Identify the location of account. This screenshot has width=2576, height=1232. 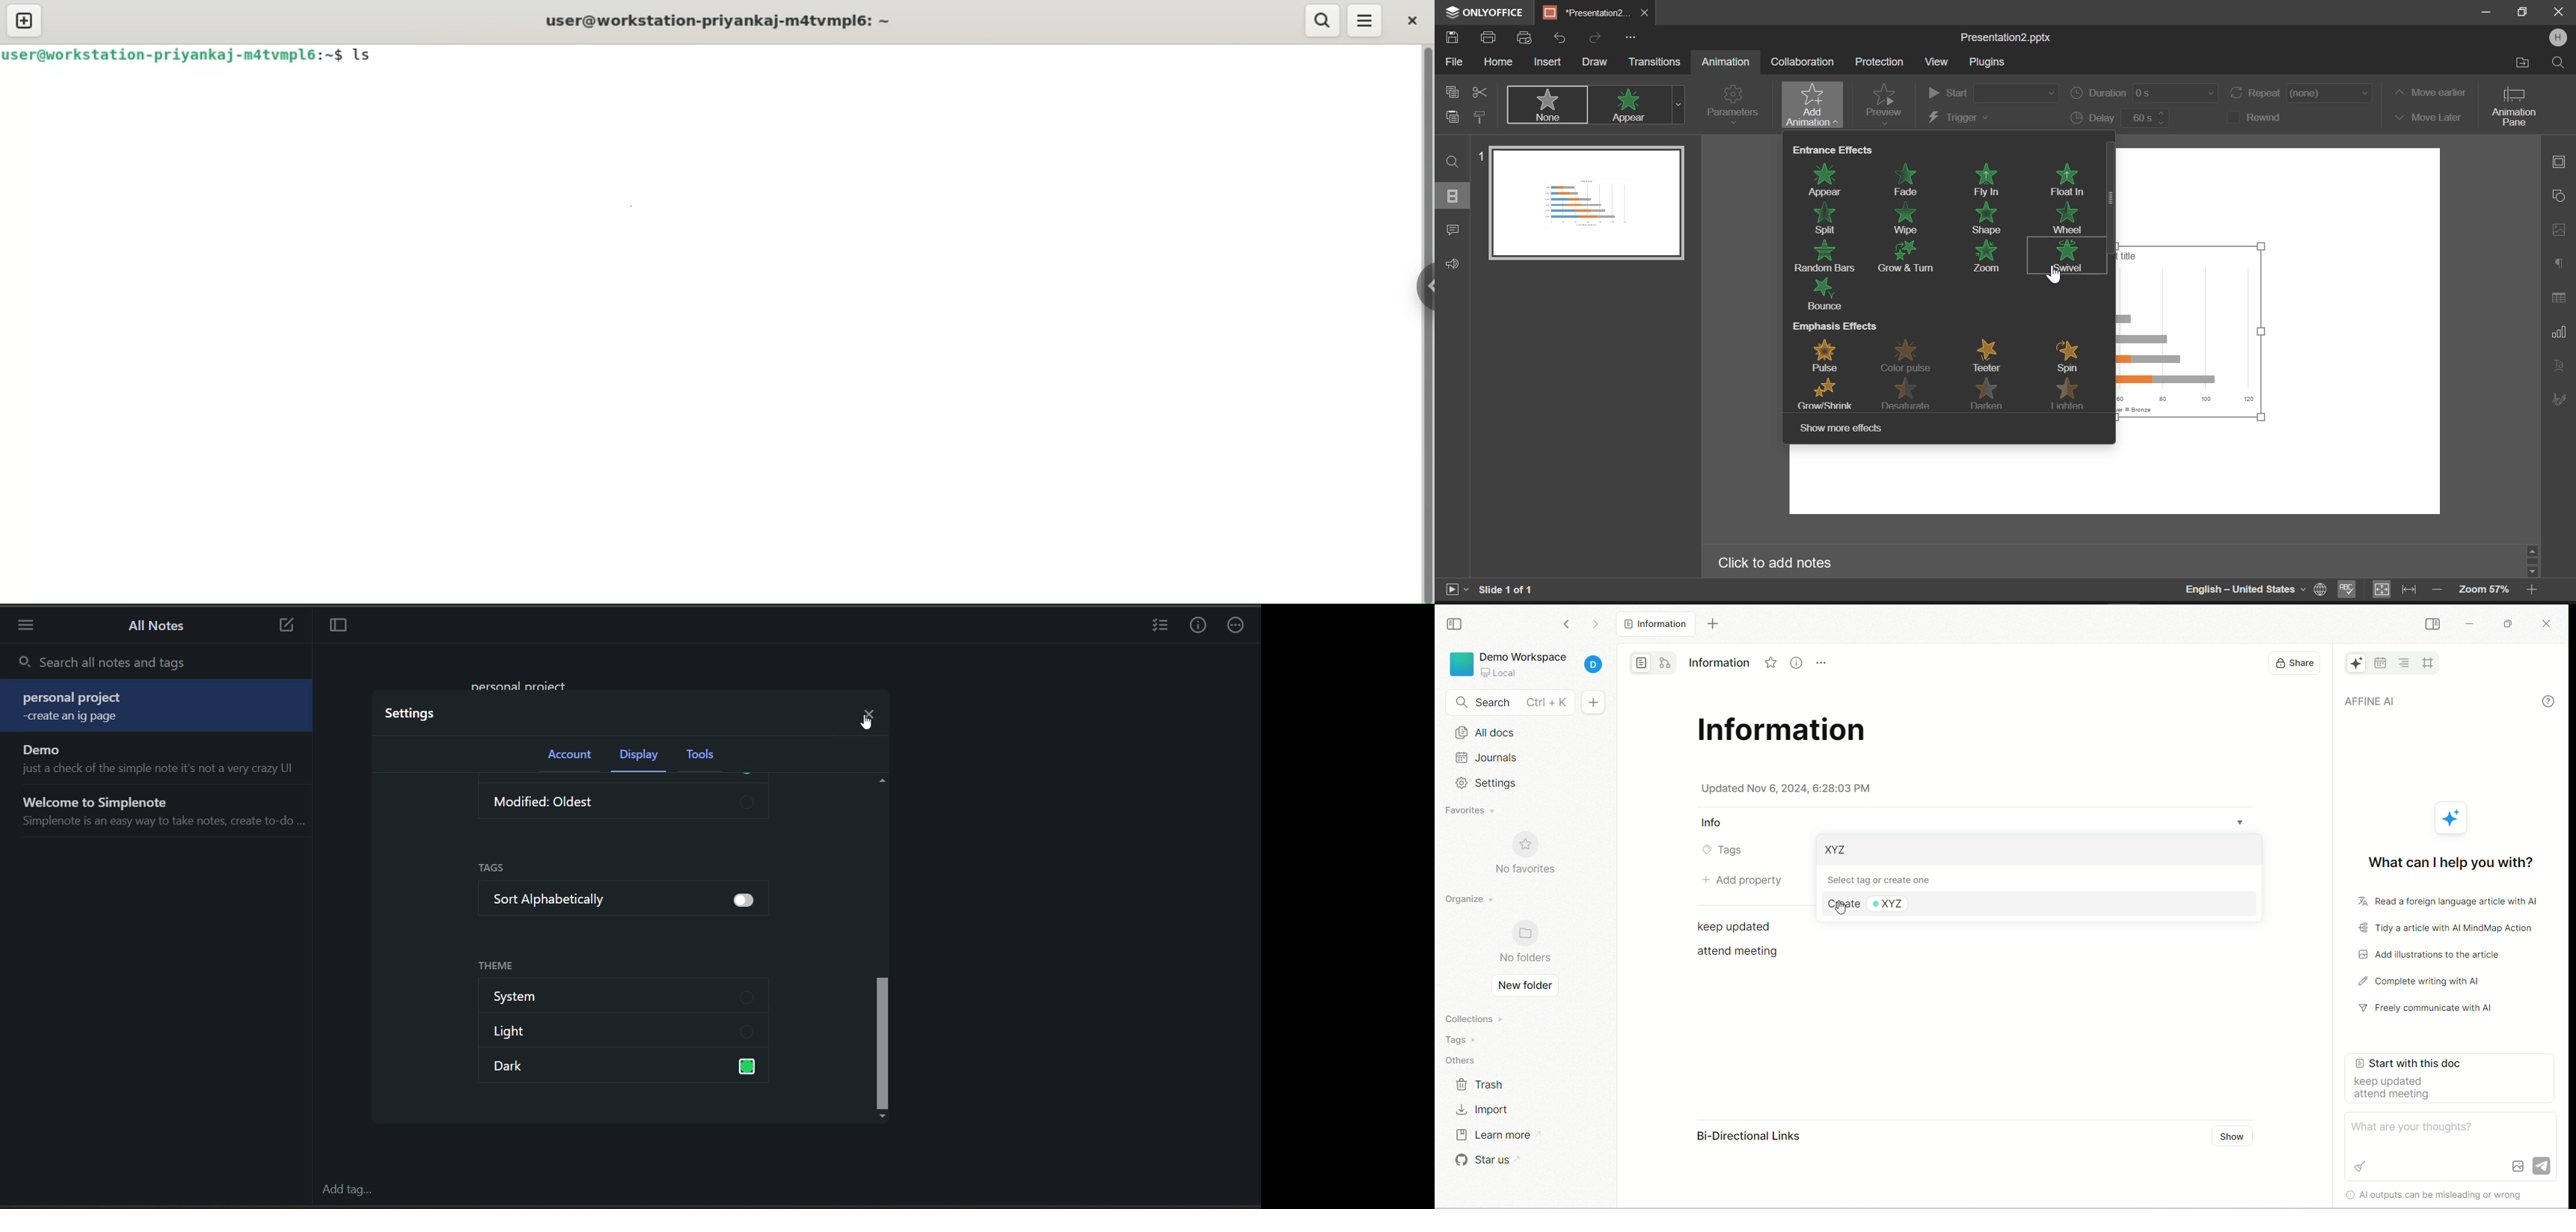
(568, 755).